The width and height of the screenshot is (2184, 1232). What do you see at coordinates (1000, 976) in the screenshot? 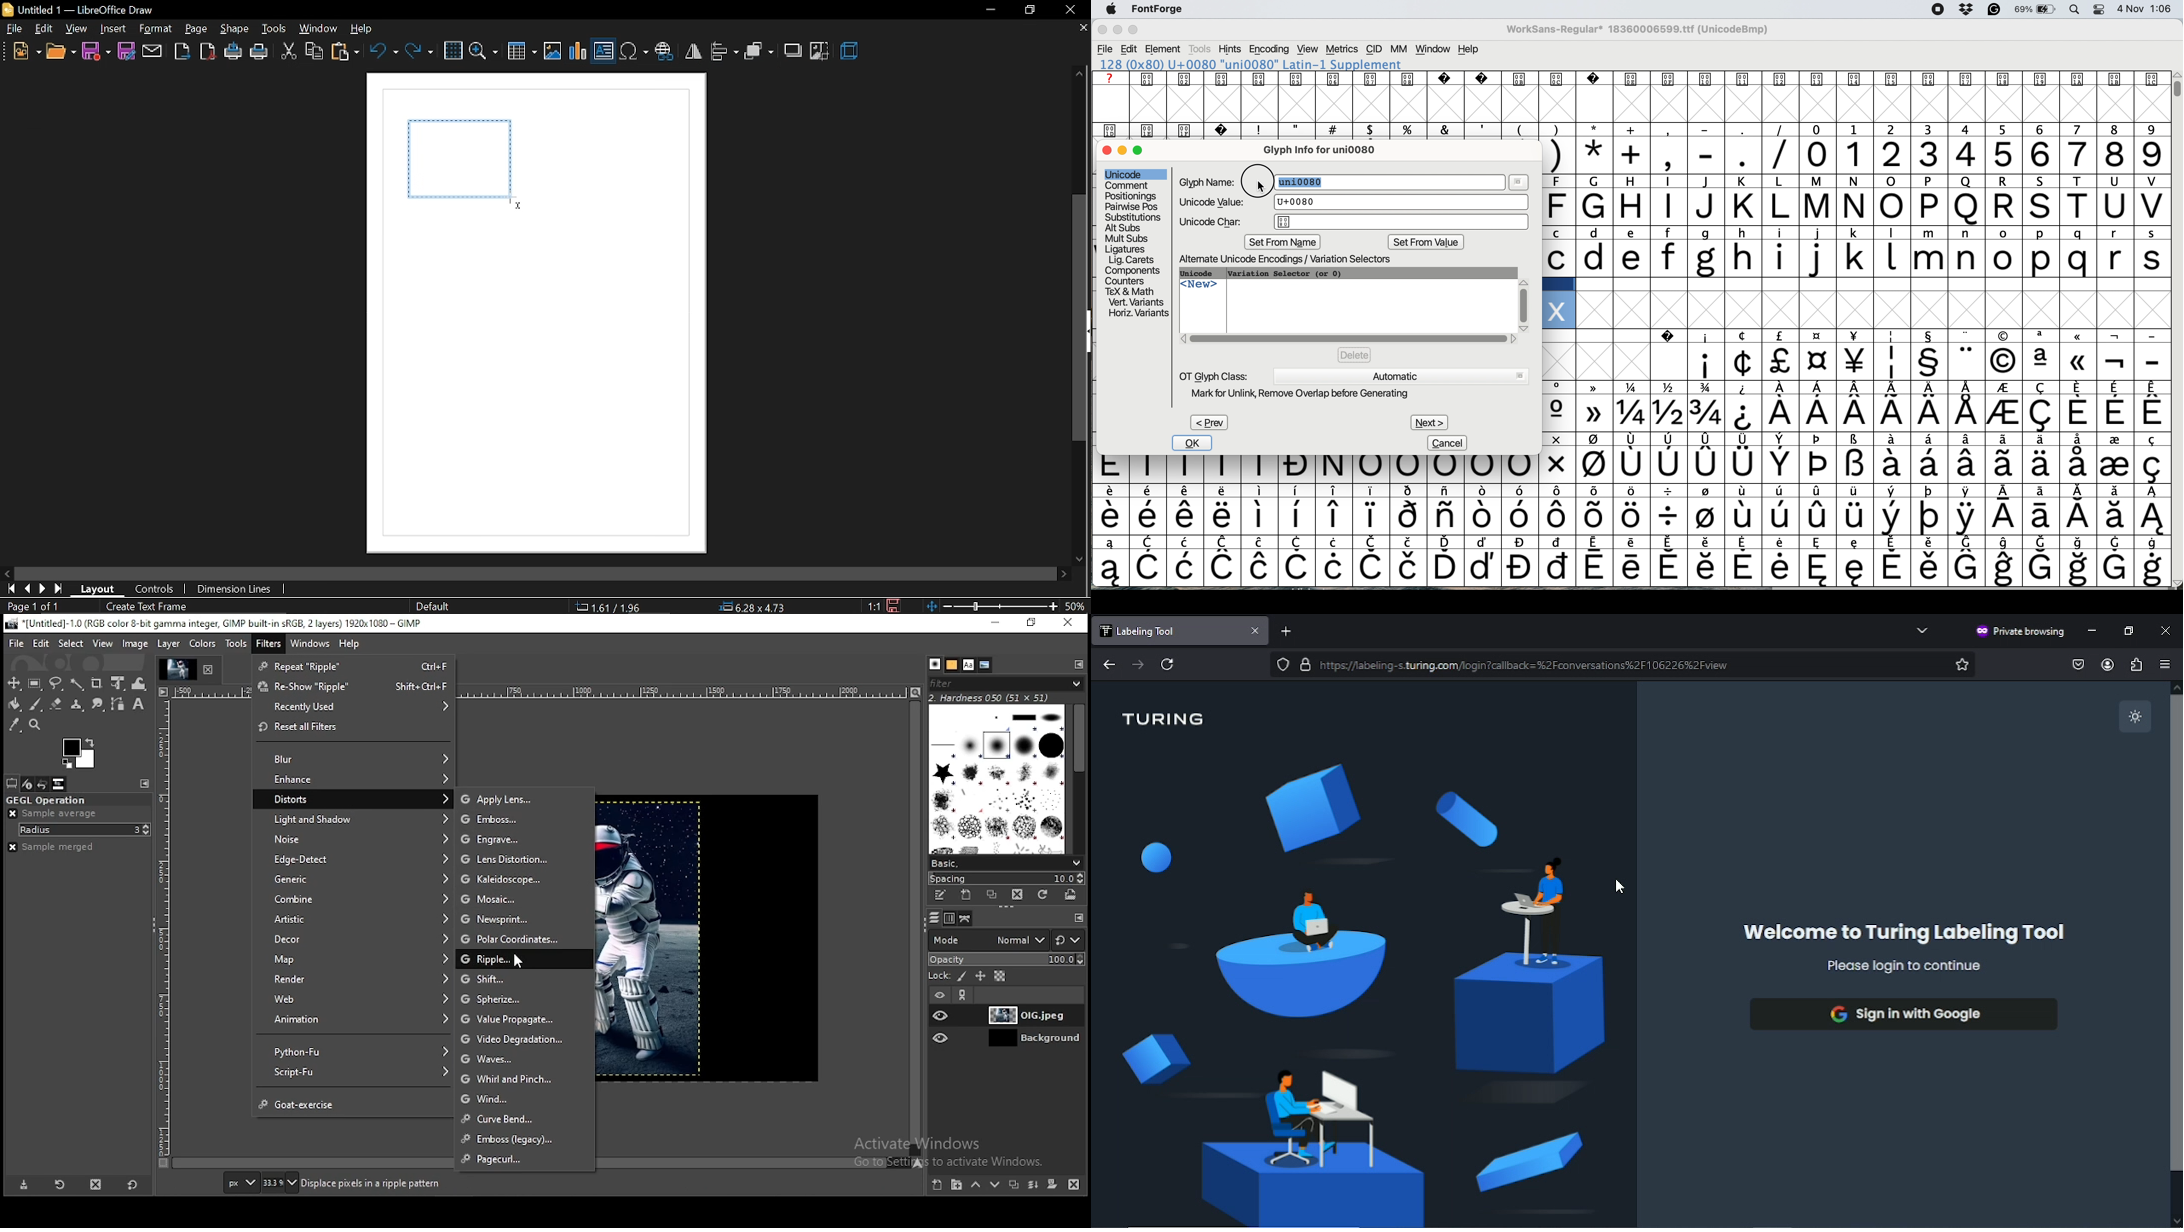
I see `lock alpha channel` at bounding box center [1000, 976].